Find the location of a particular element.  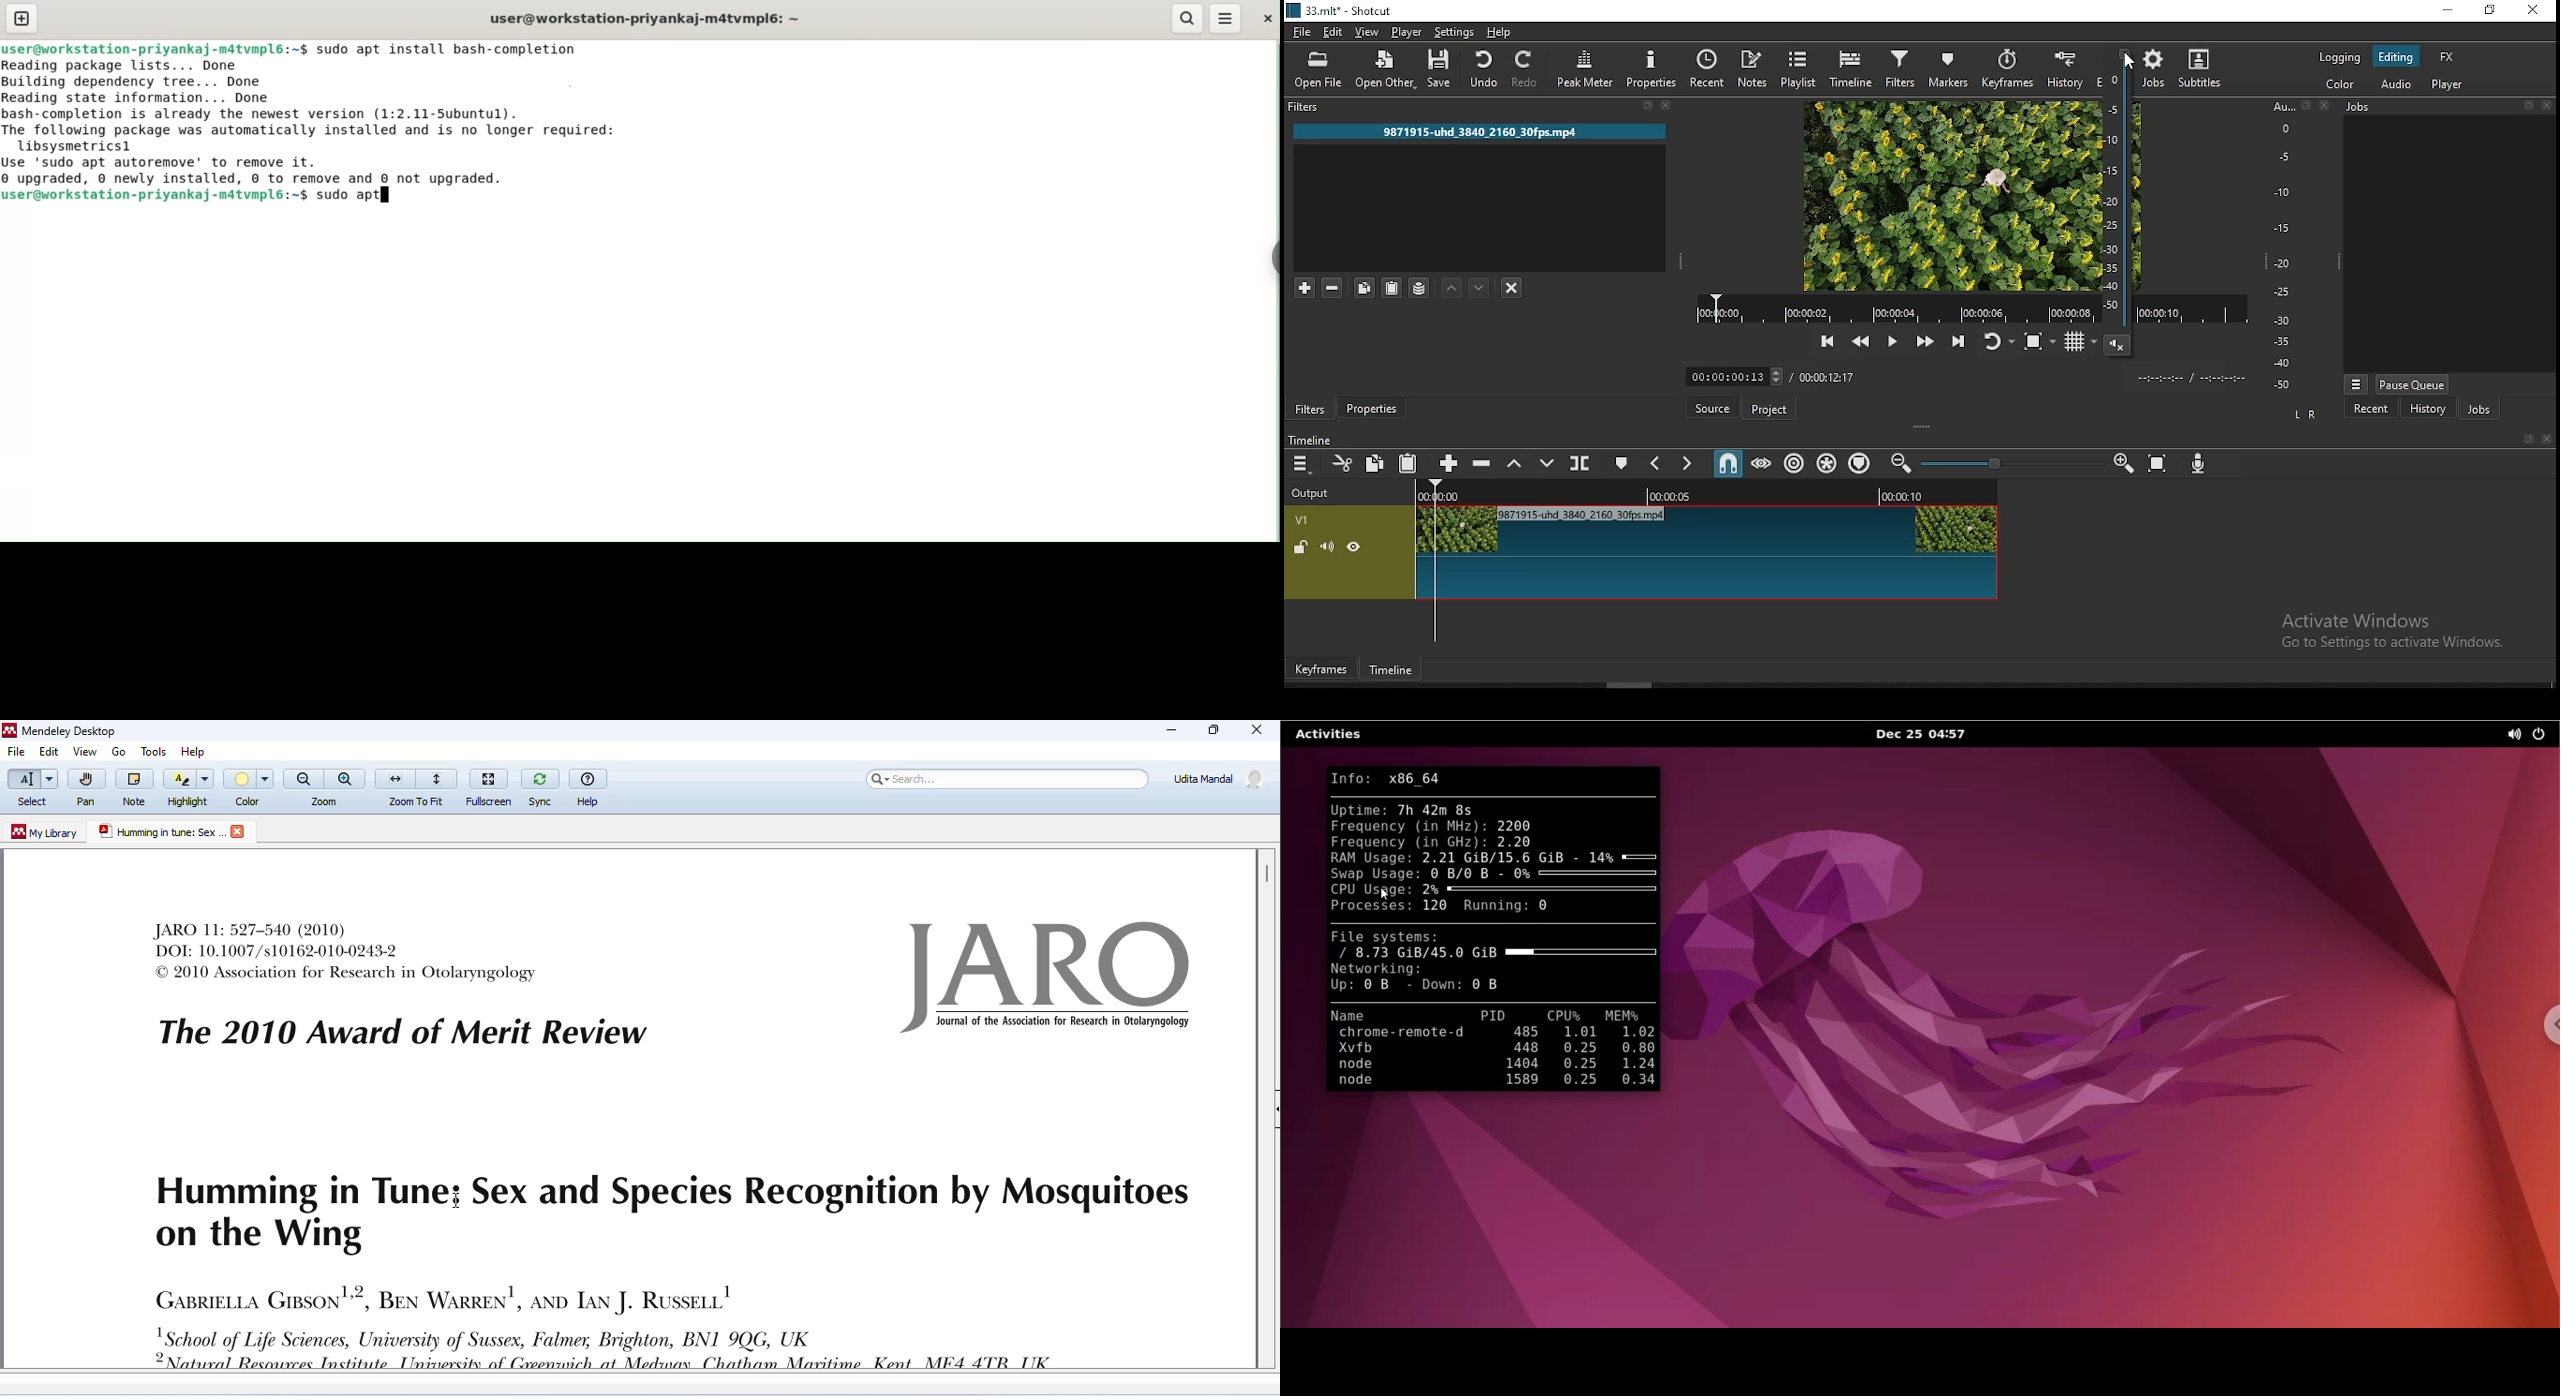

copy selected filter is located at coordinates (1361, 286).